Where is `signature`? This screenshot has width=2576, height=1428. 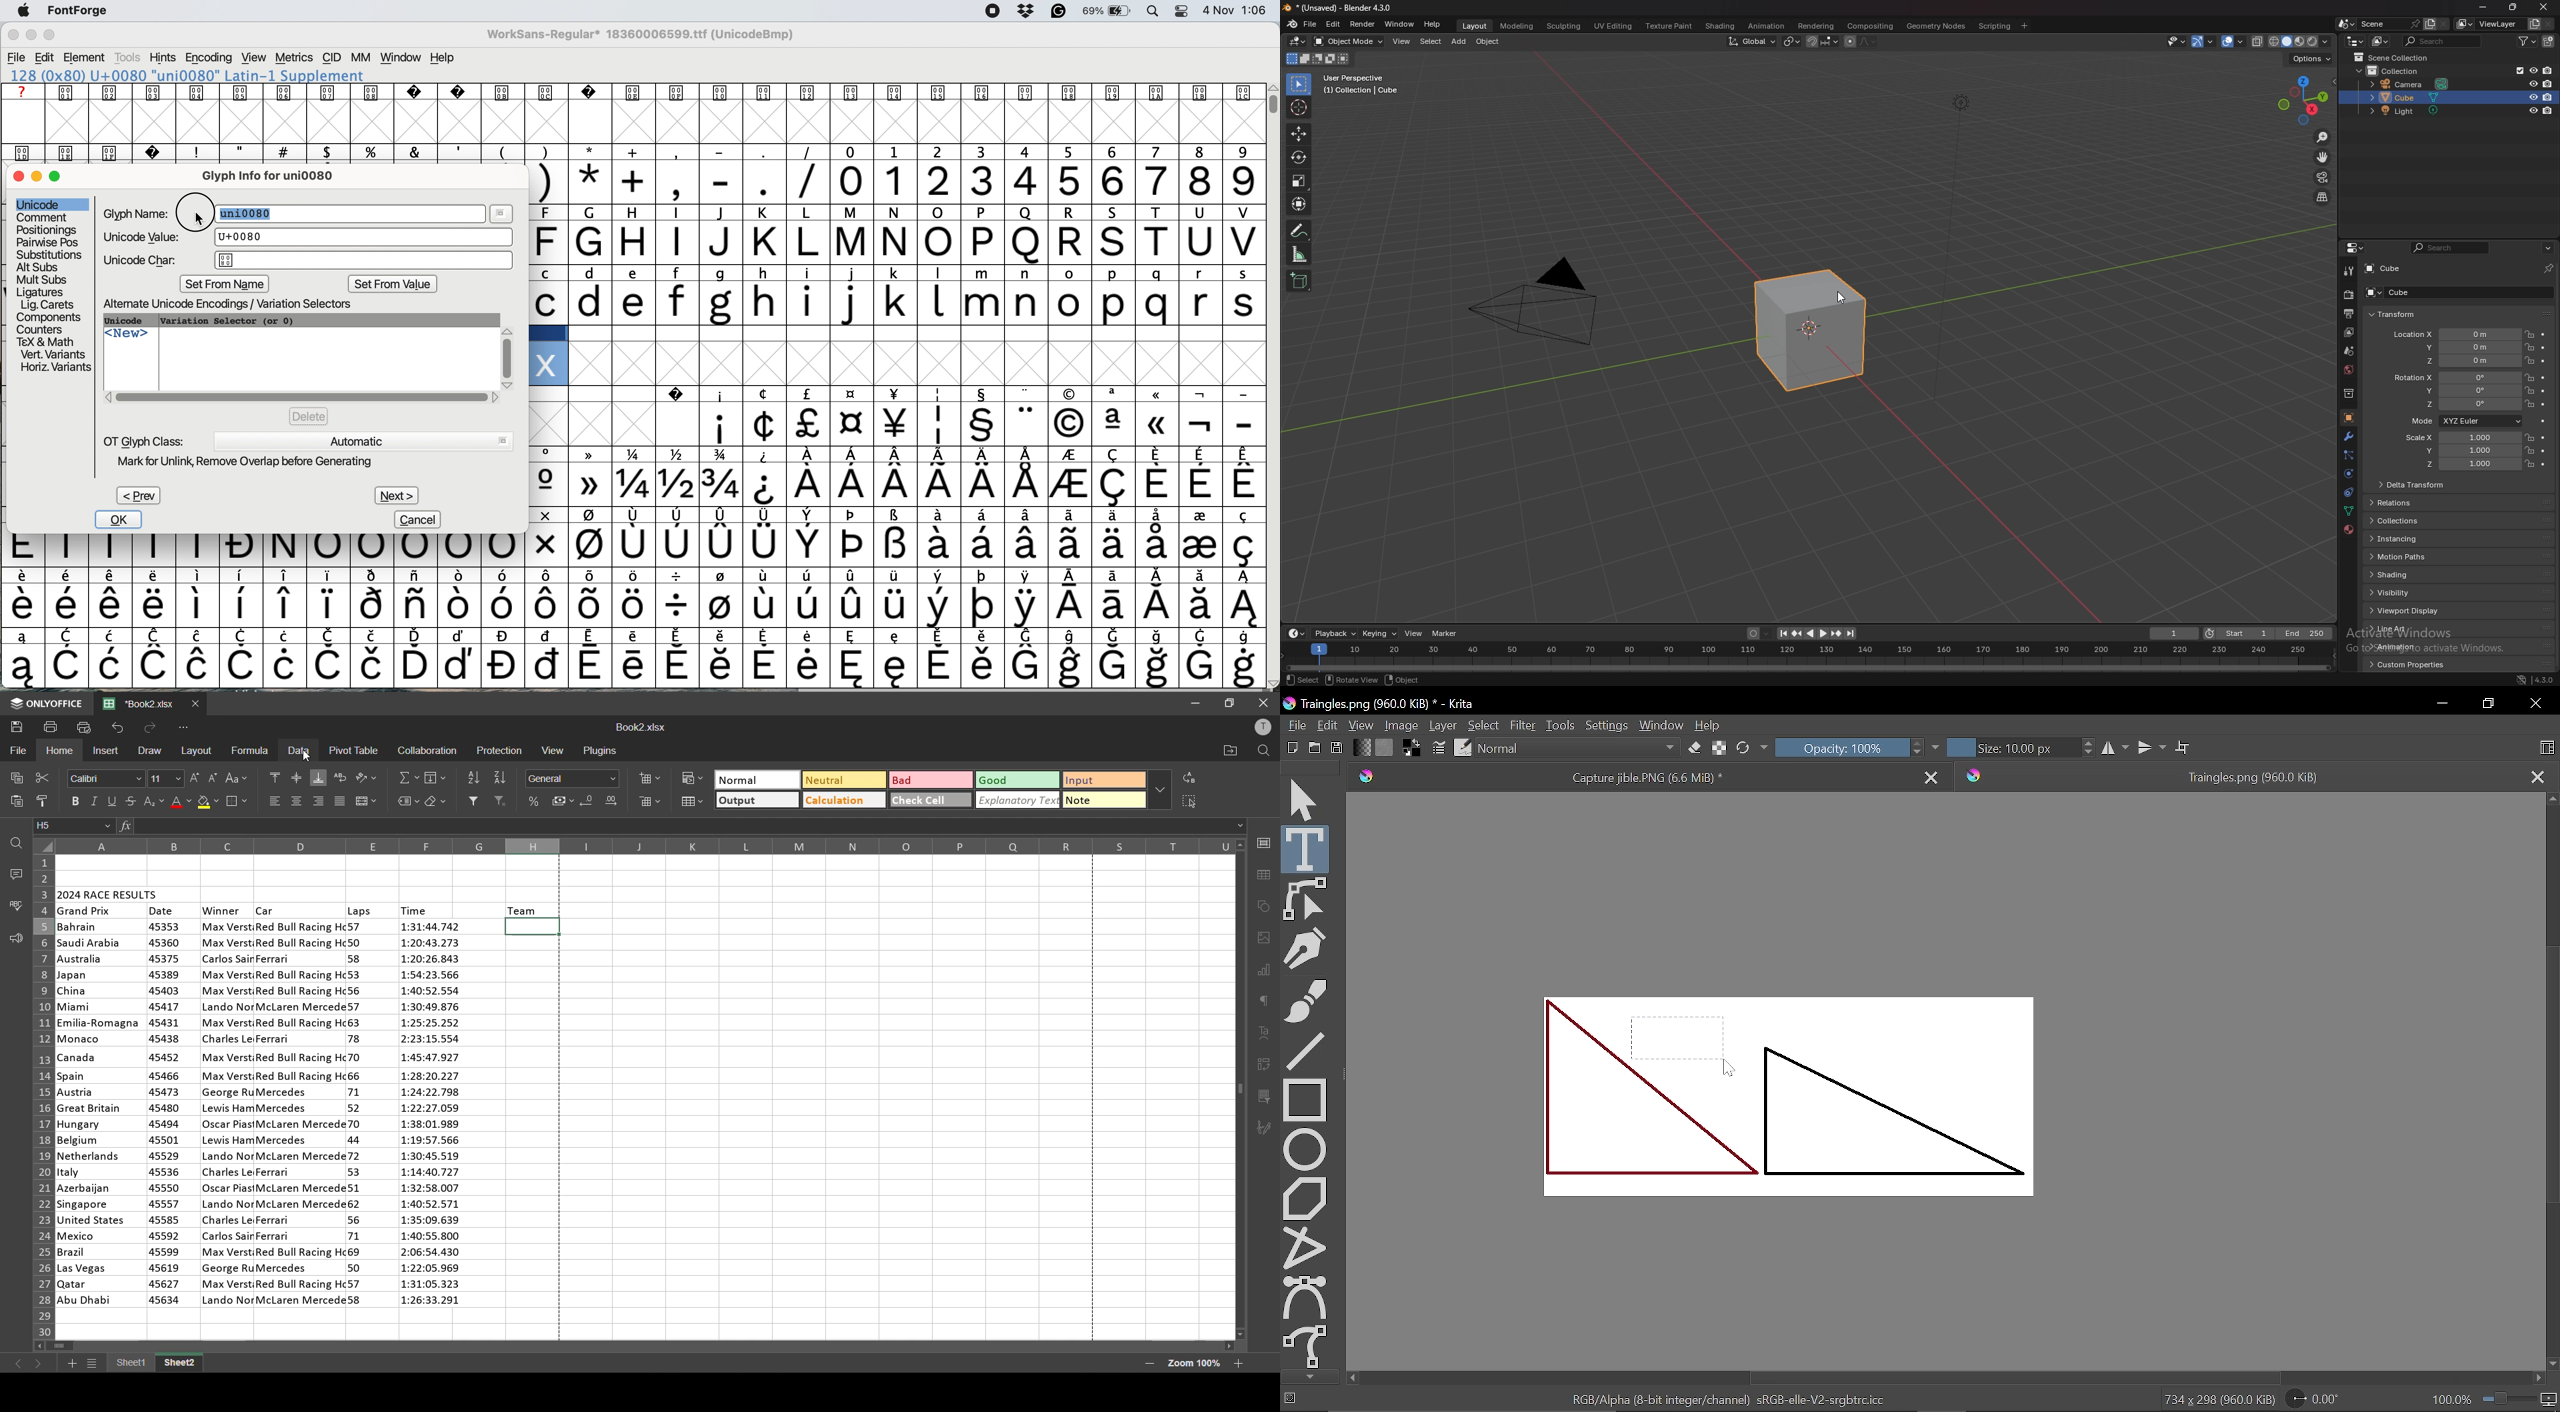
signature is located at coordinates (1267, 1129).